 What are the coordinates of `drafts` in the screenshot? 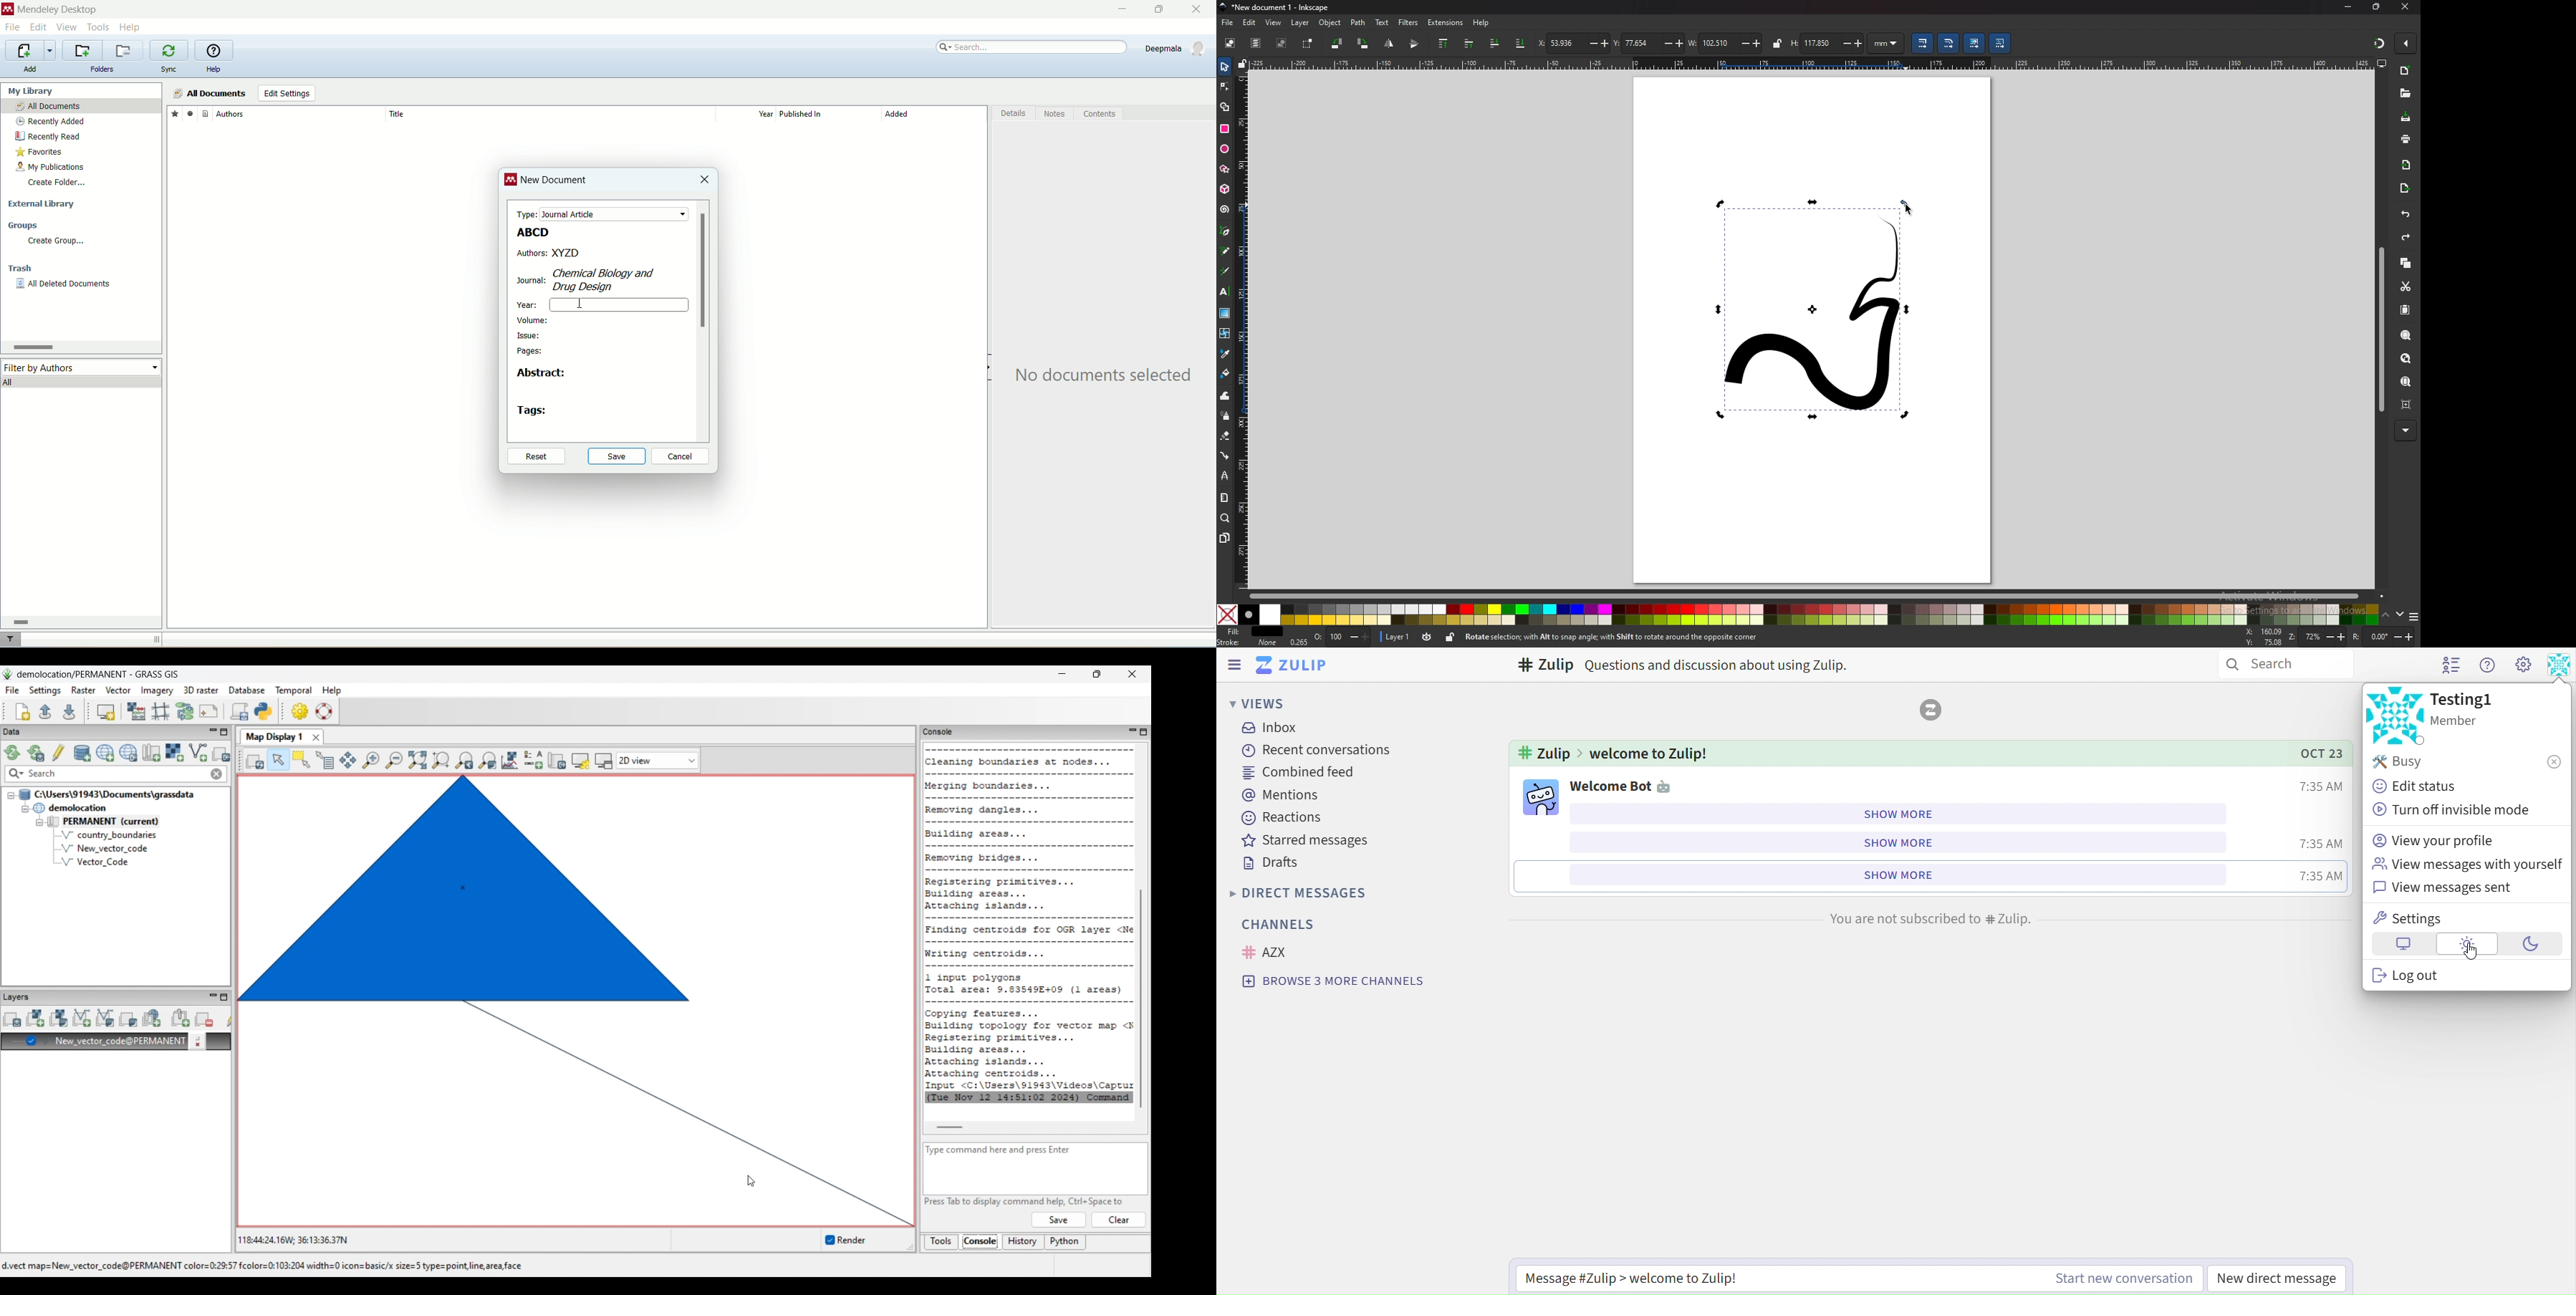 It's located at (1274, 865).